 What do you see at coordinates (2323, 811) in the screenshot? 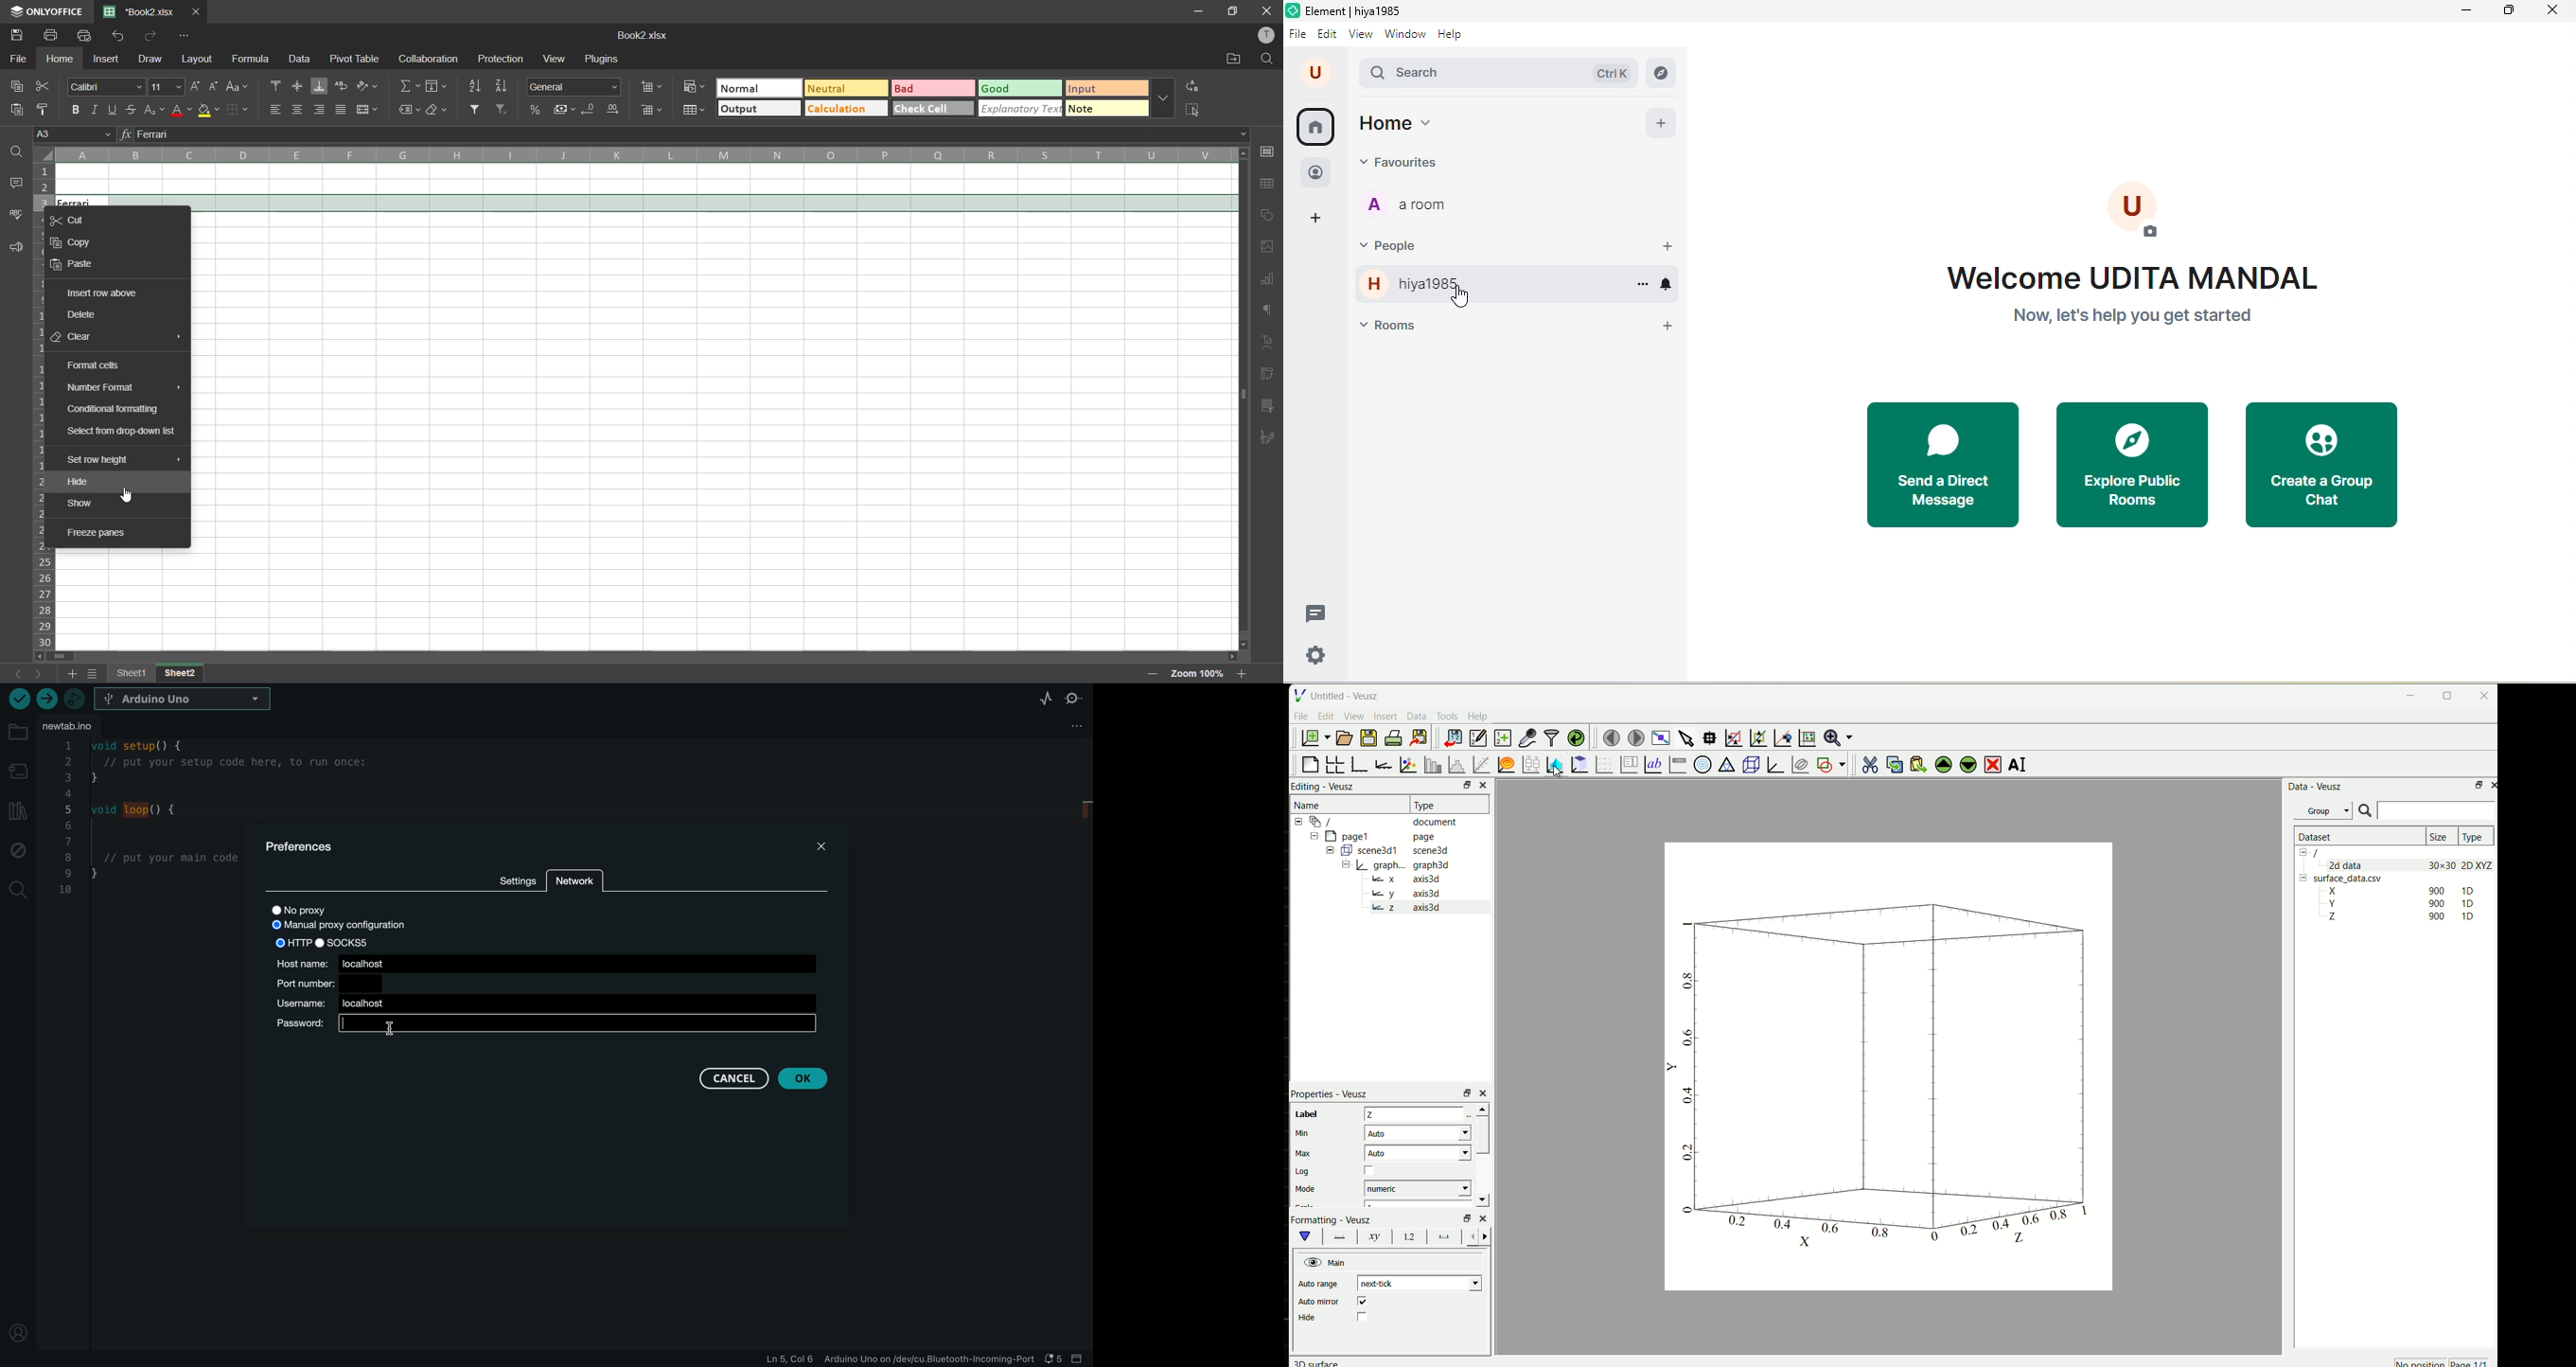
I see `Group` at bounding box center [2323, 811].